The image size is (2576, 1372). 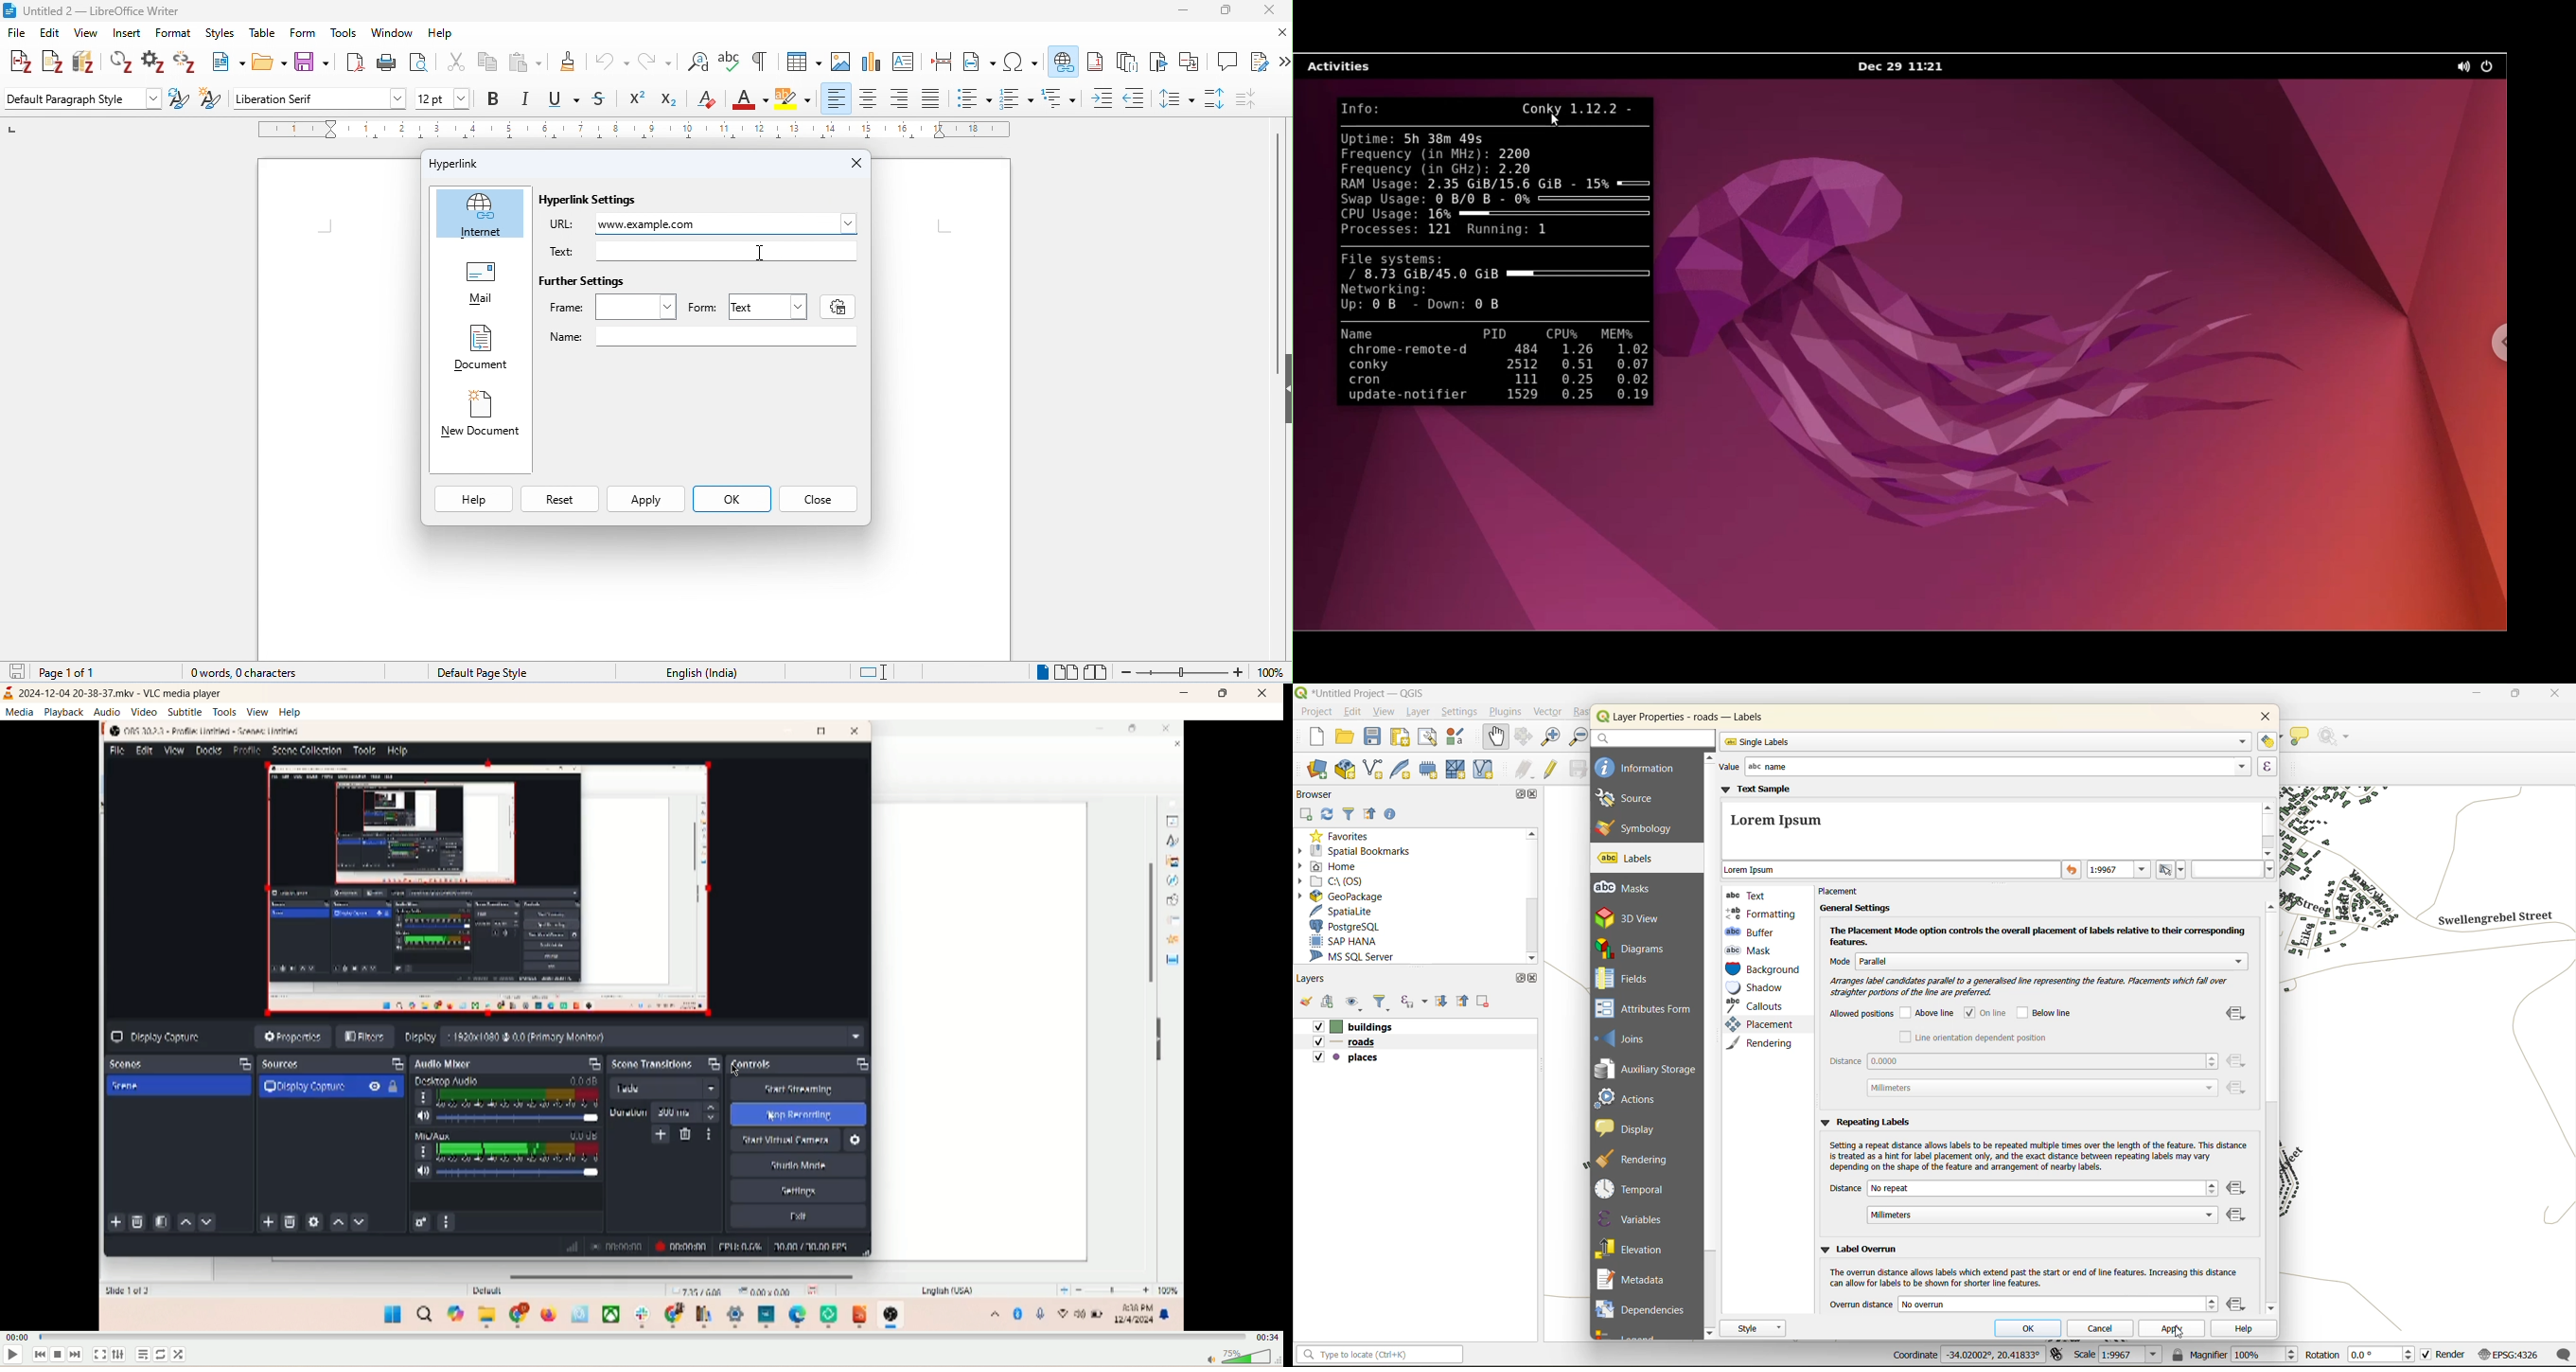 I want to click on insert field, so click(x=980, y=61).